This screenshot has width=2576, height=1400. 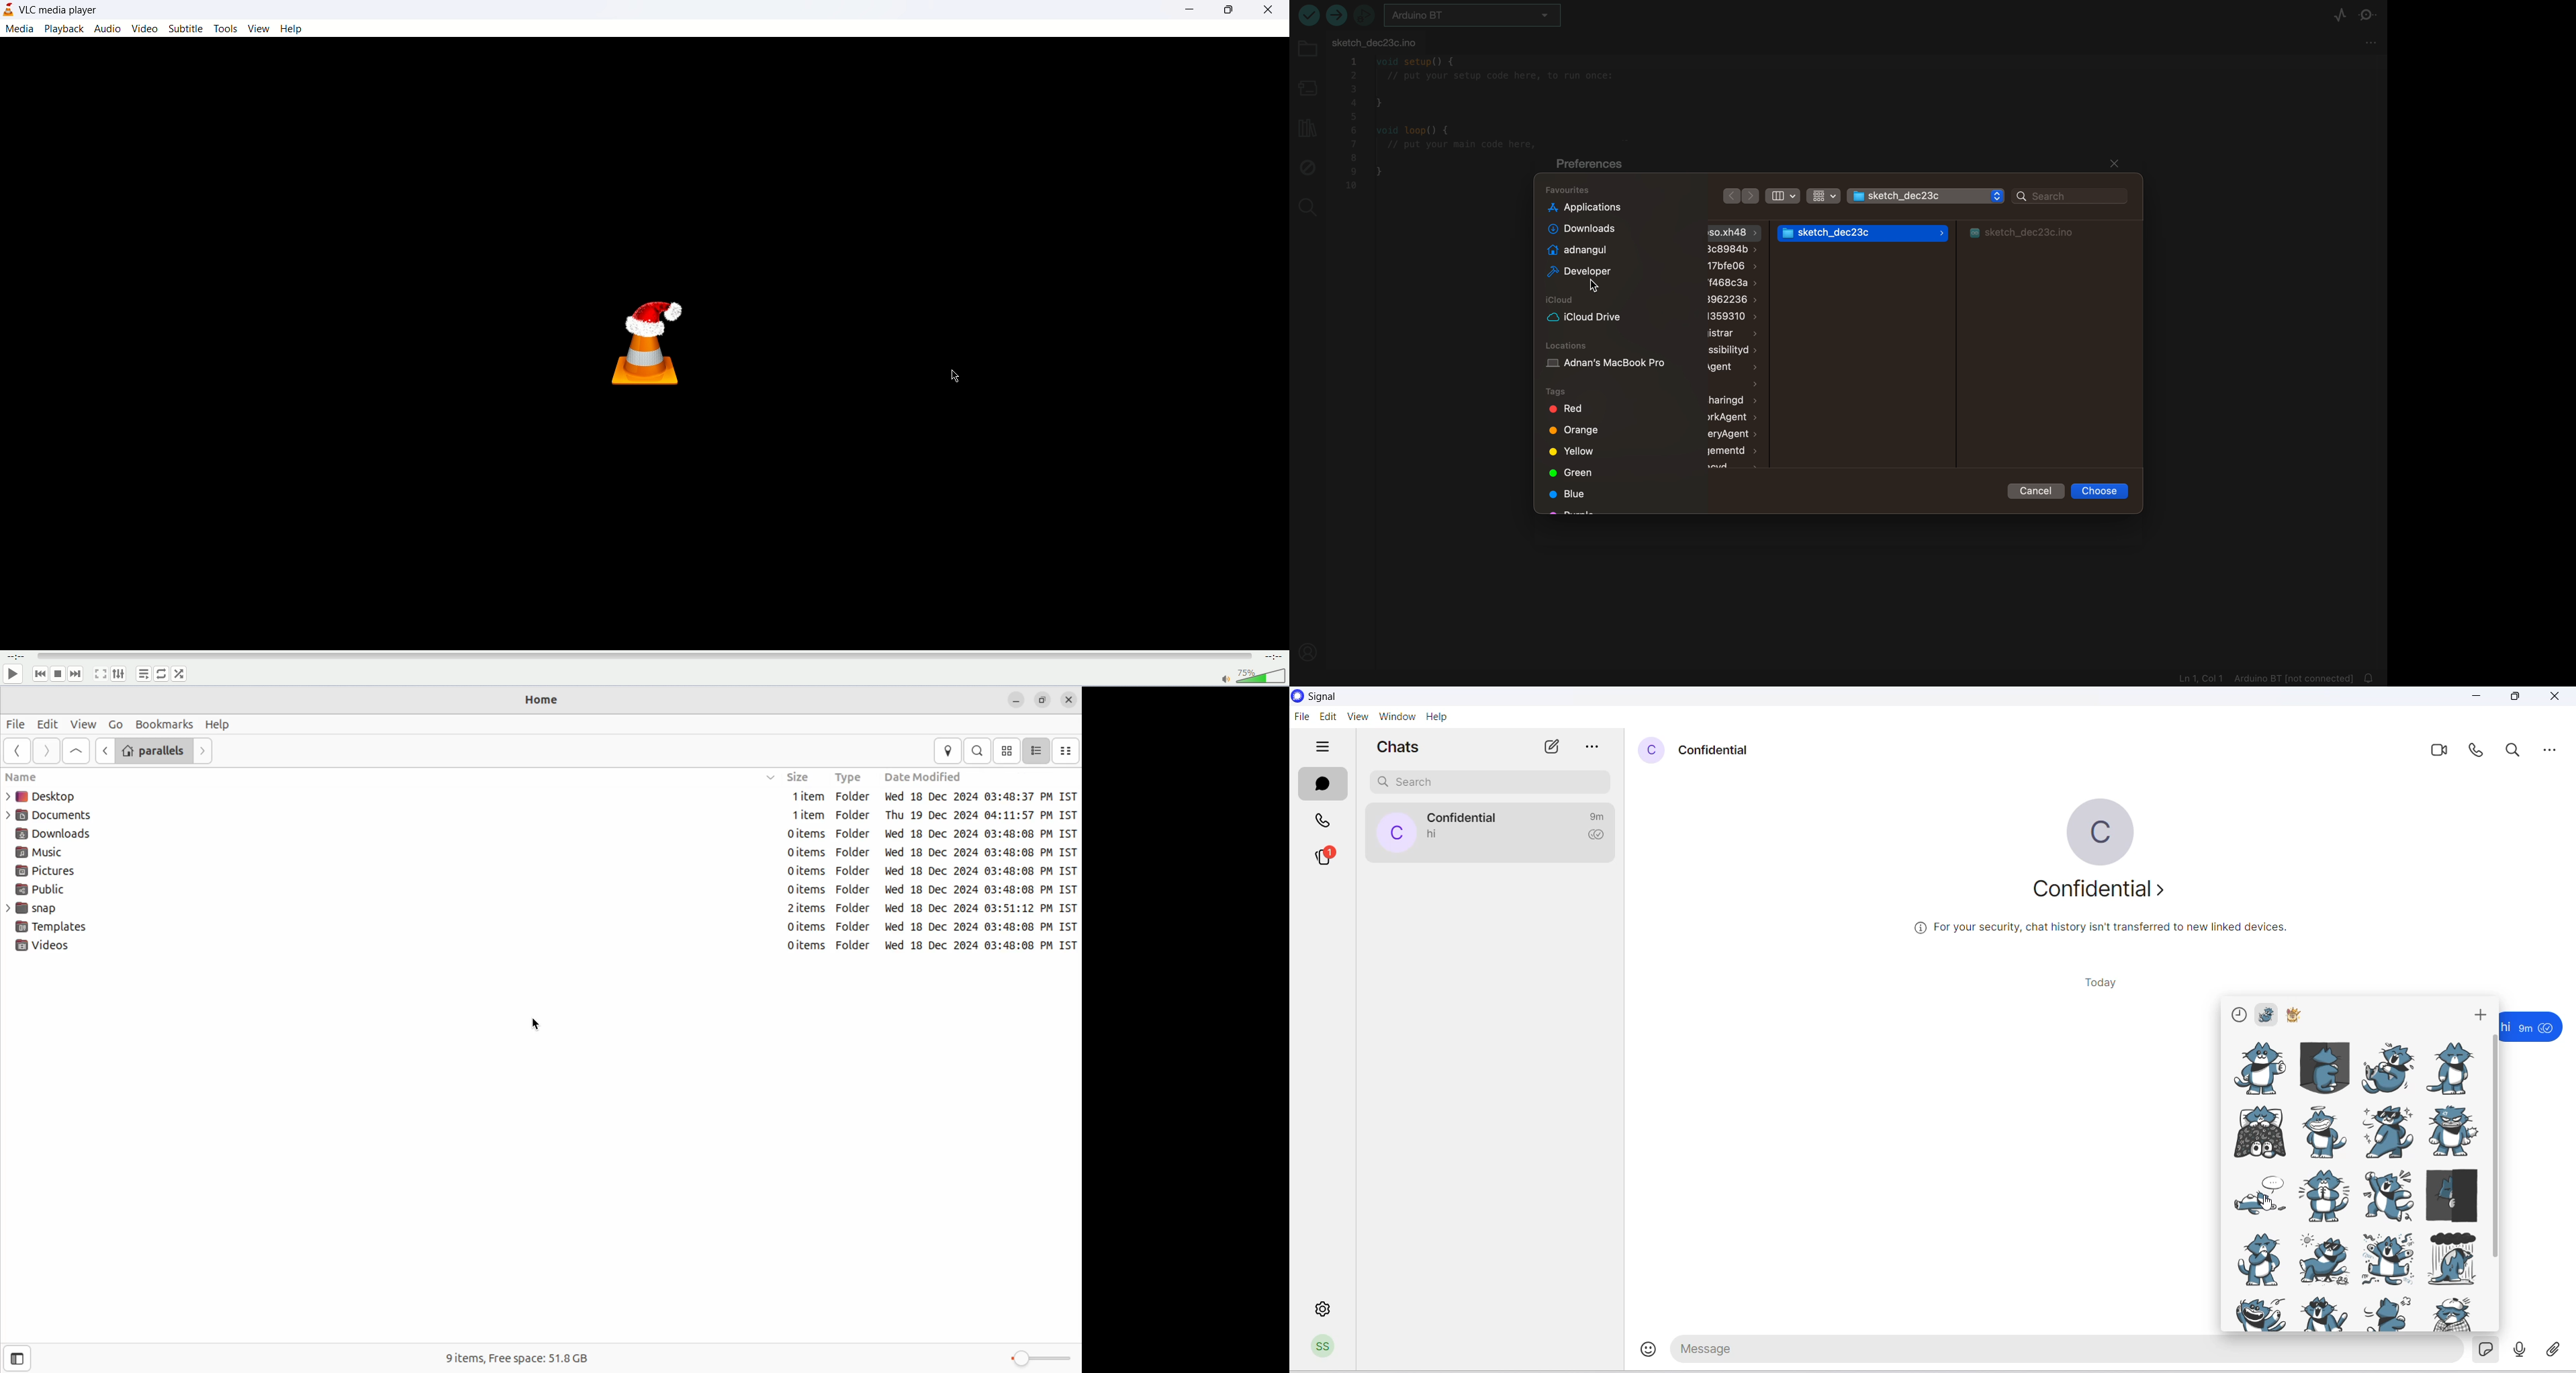 What do you see at coordinates (115, 724) in the screenshot?
I see `Go` at bounding box center [115, 724].